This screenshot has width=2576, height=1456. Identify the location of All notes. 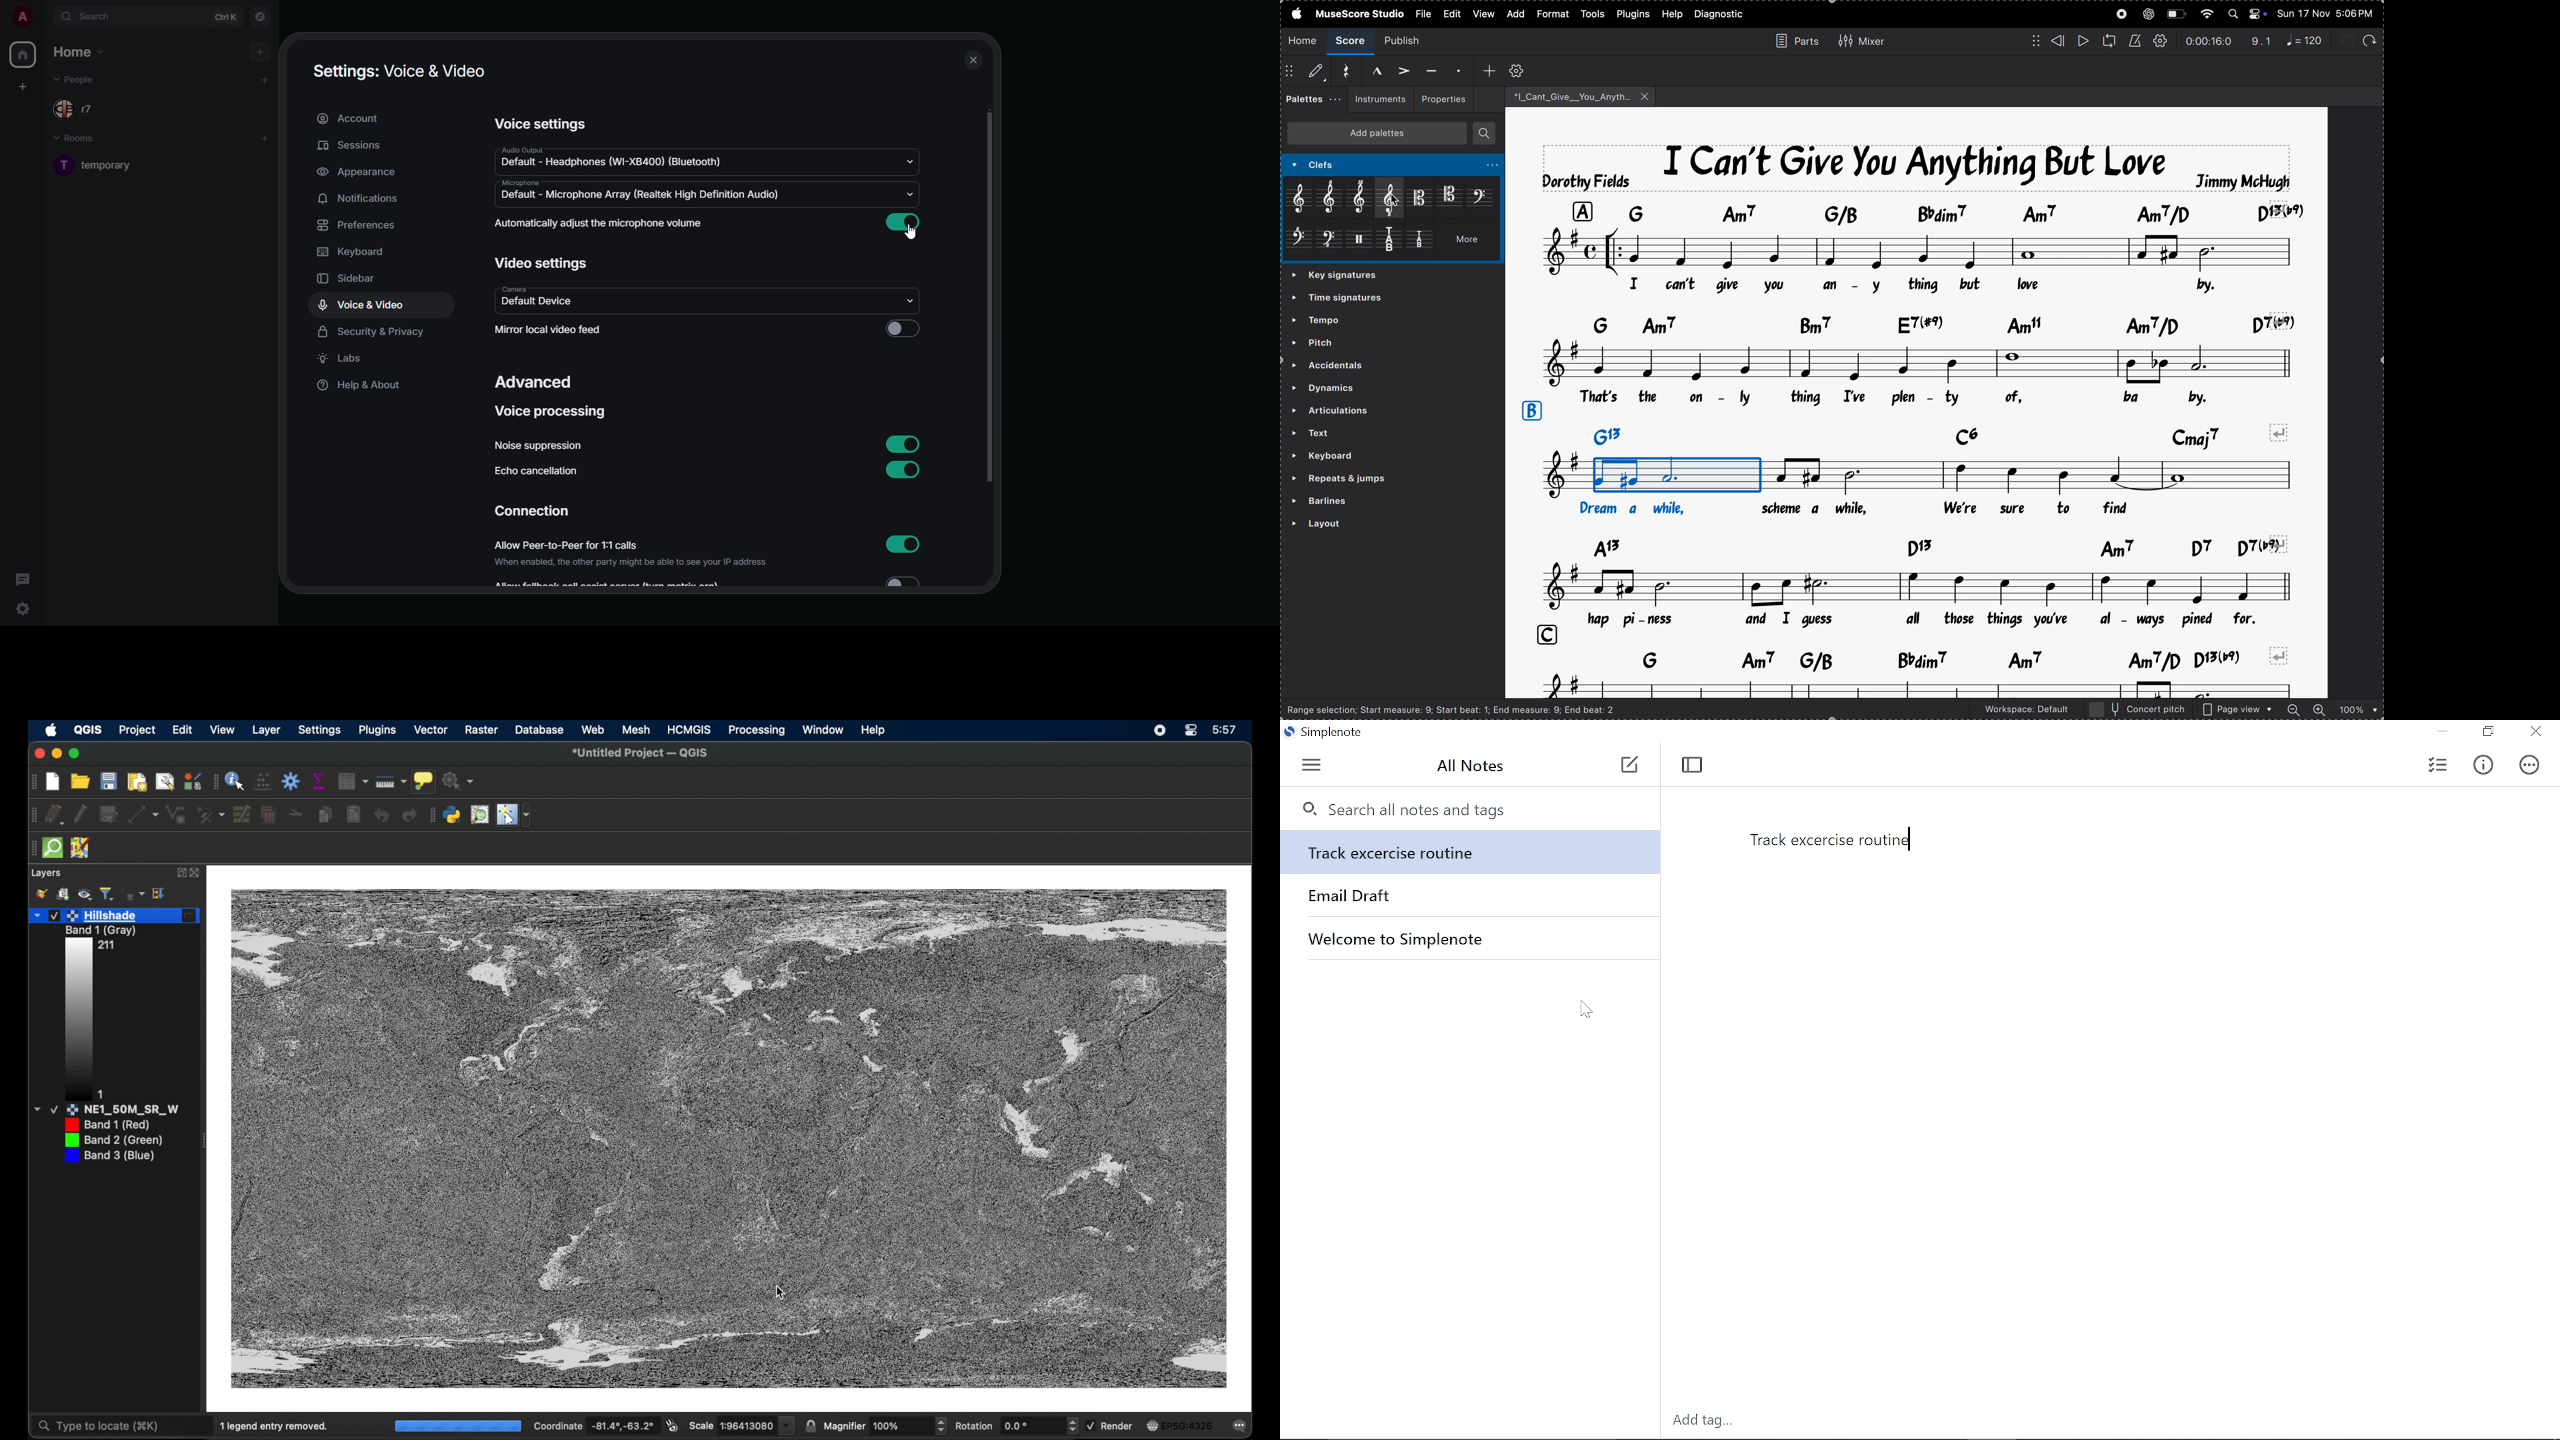
(1474, 769).